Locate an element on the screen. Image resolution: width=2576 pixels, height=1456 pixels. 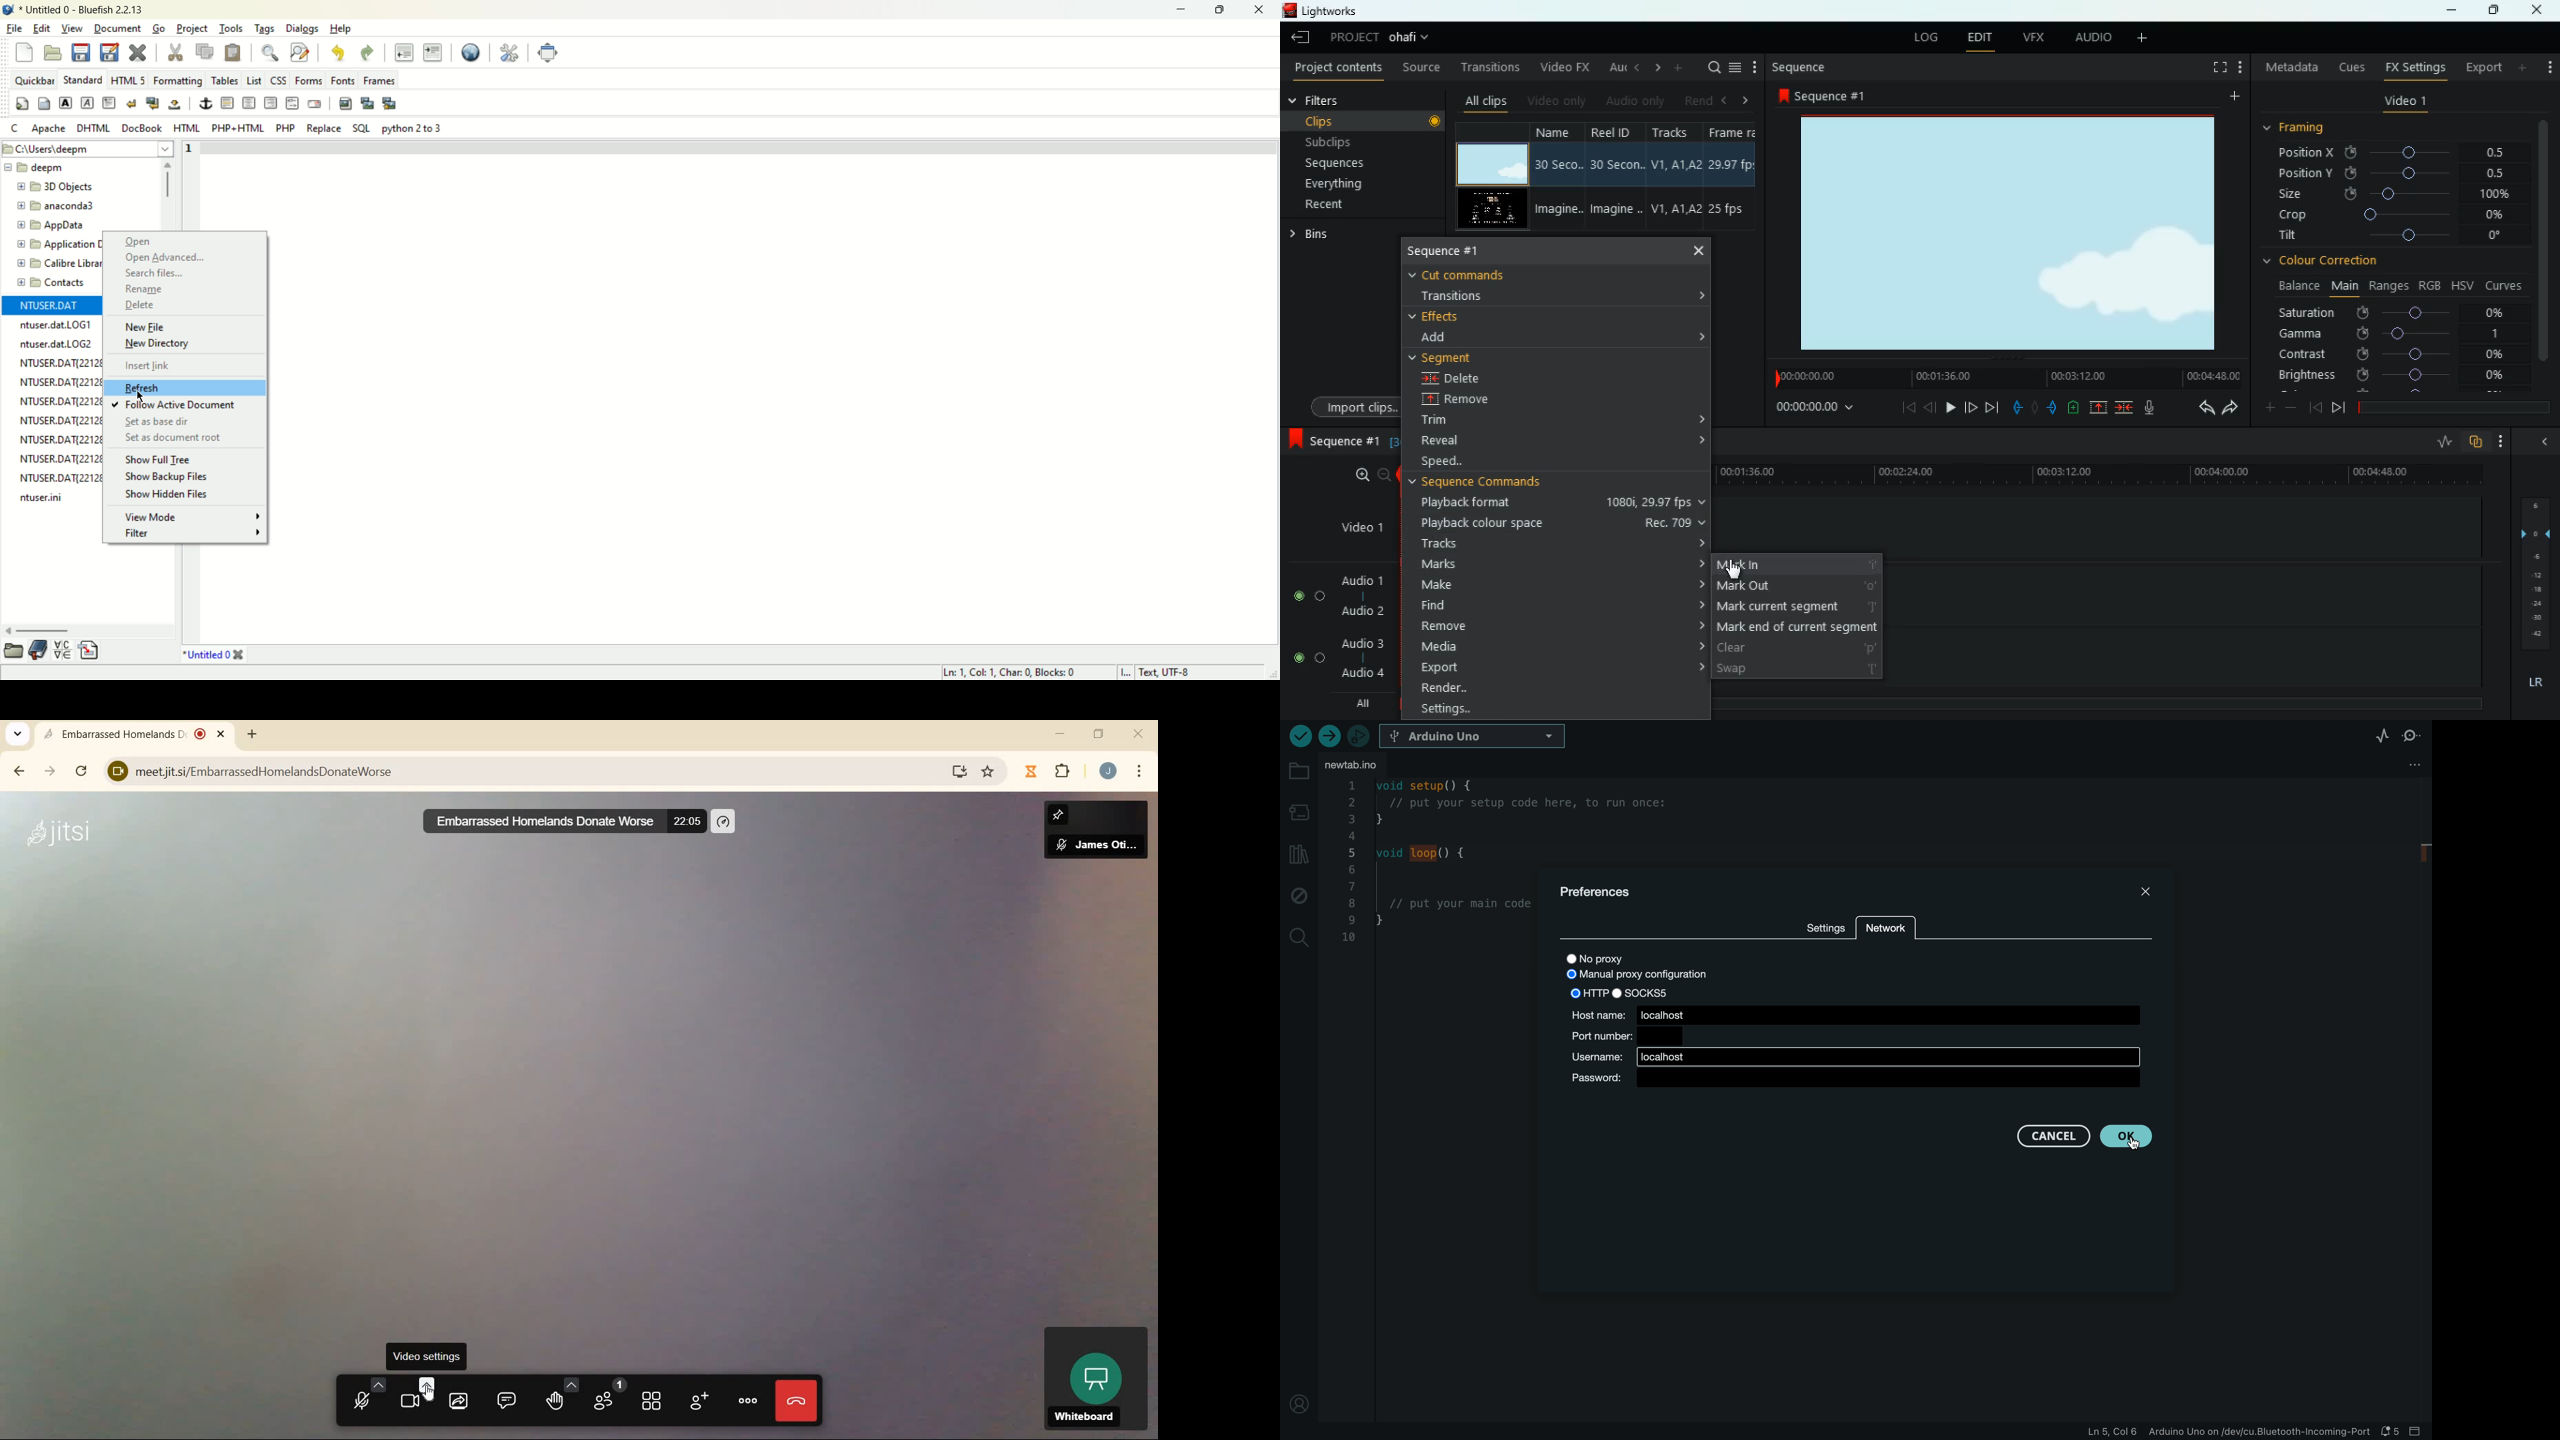
debugger is located at coordinates (1358, 736).